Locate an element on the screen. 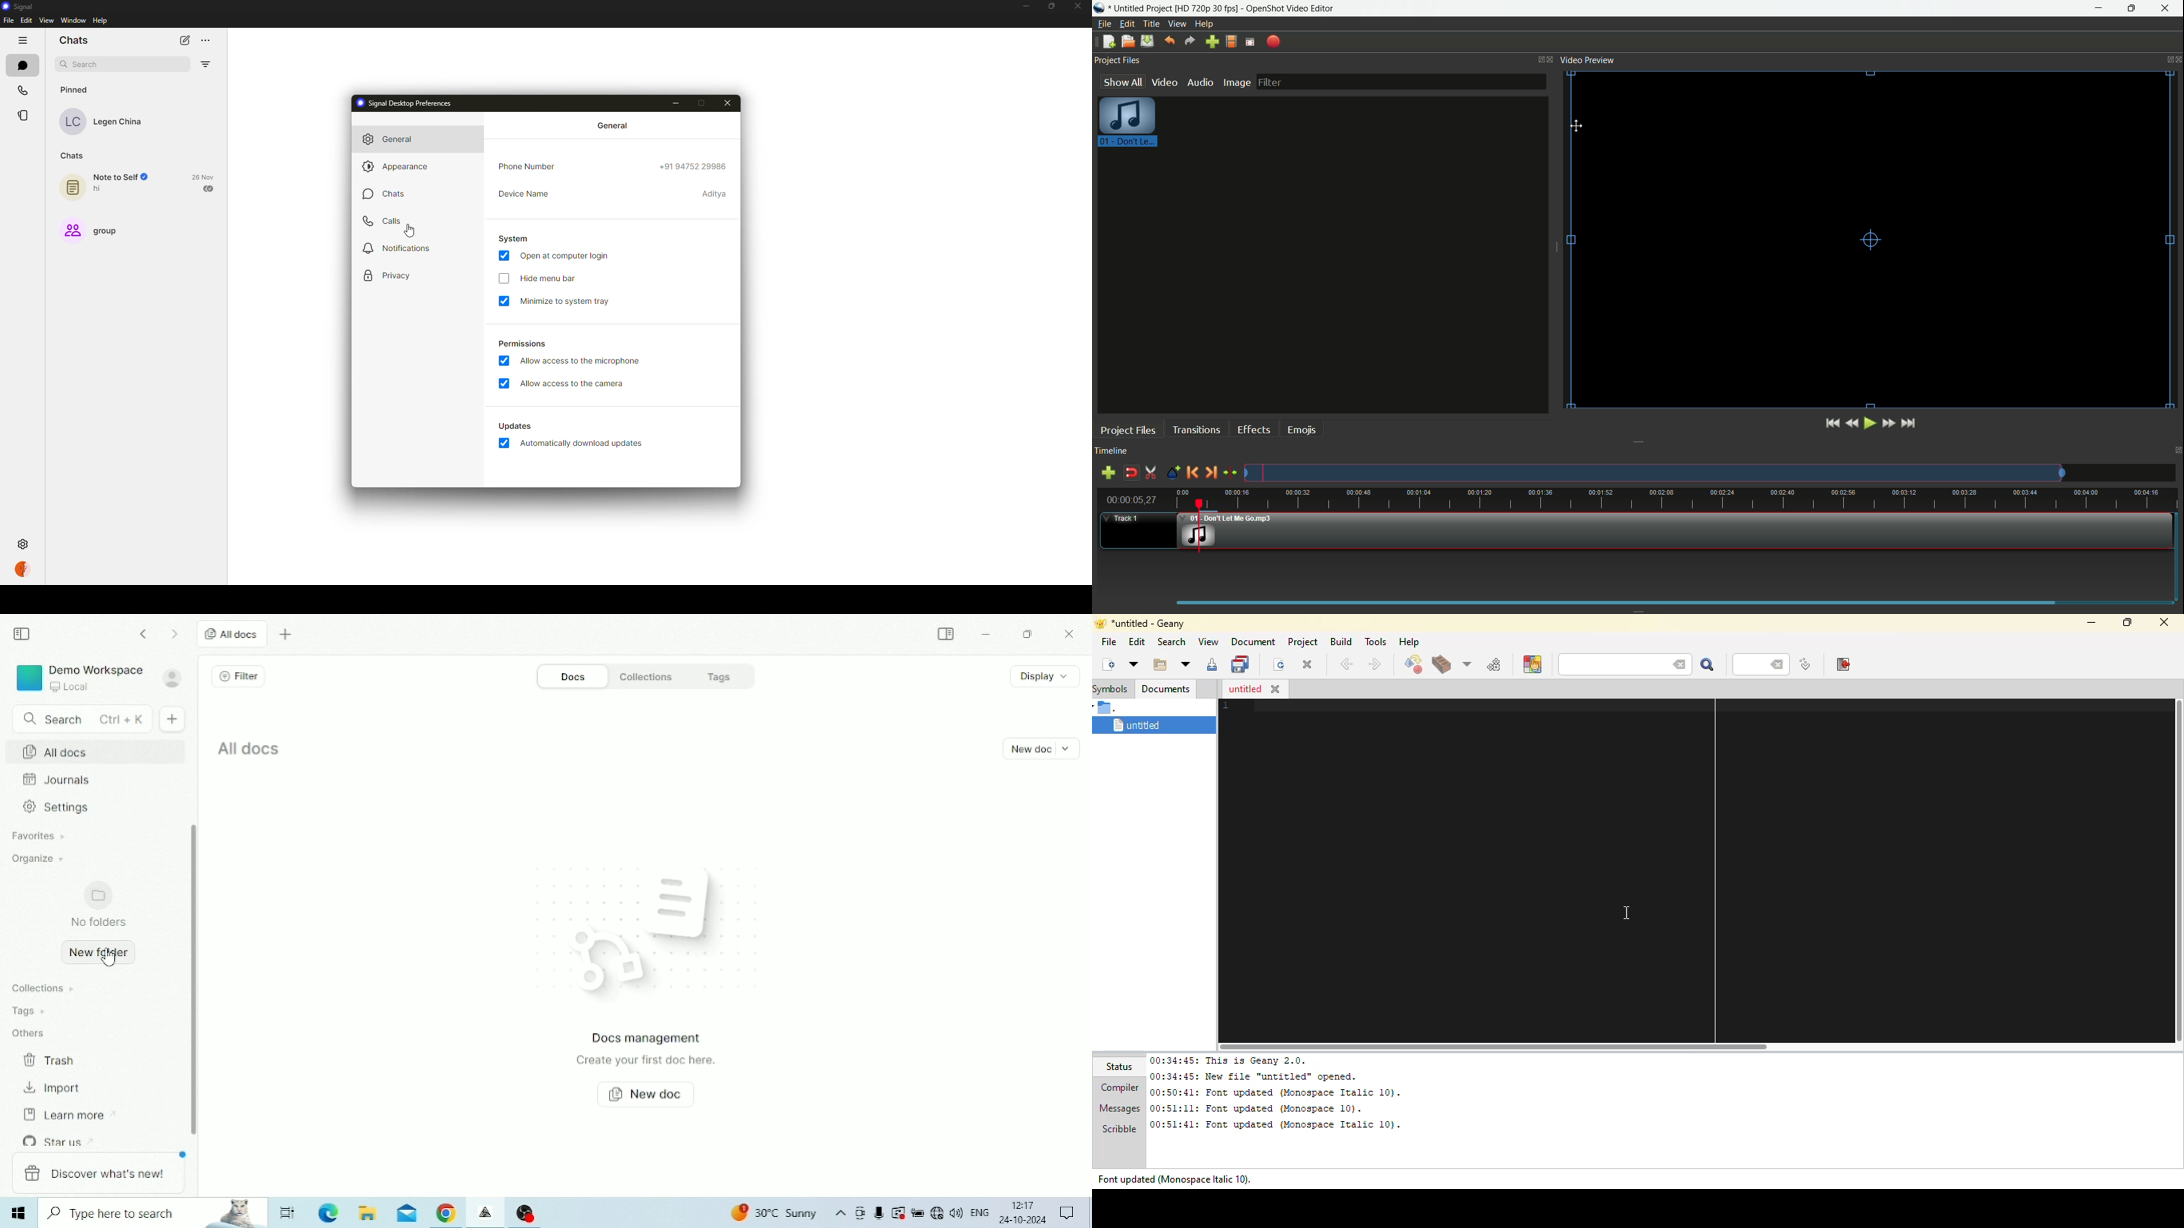  Collections is located at coordinates (43, 989).